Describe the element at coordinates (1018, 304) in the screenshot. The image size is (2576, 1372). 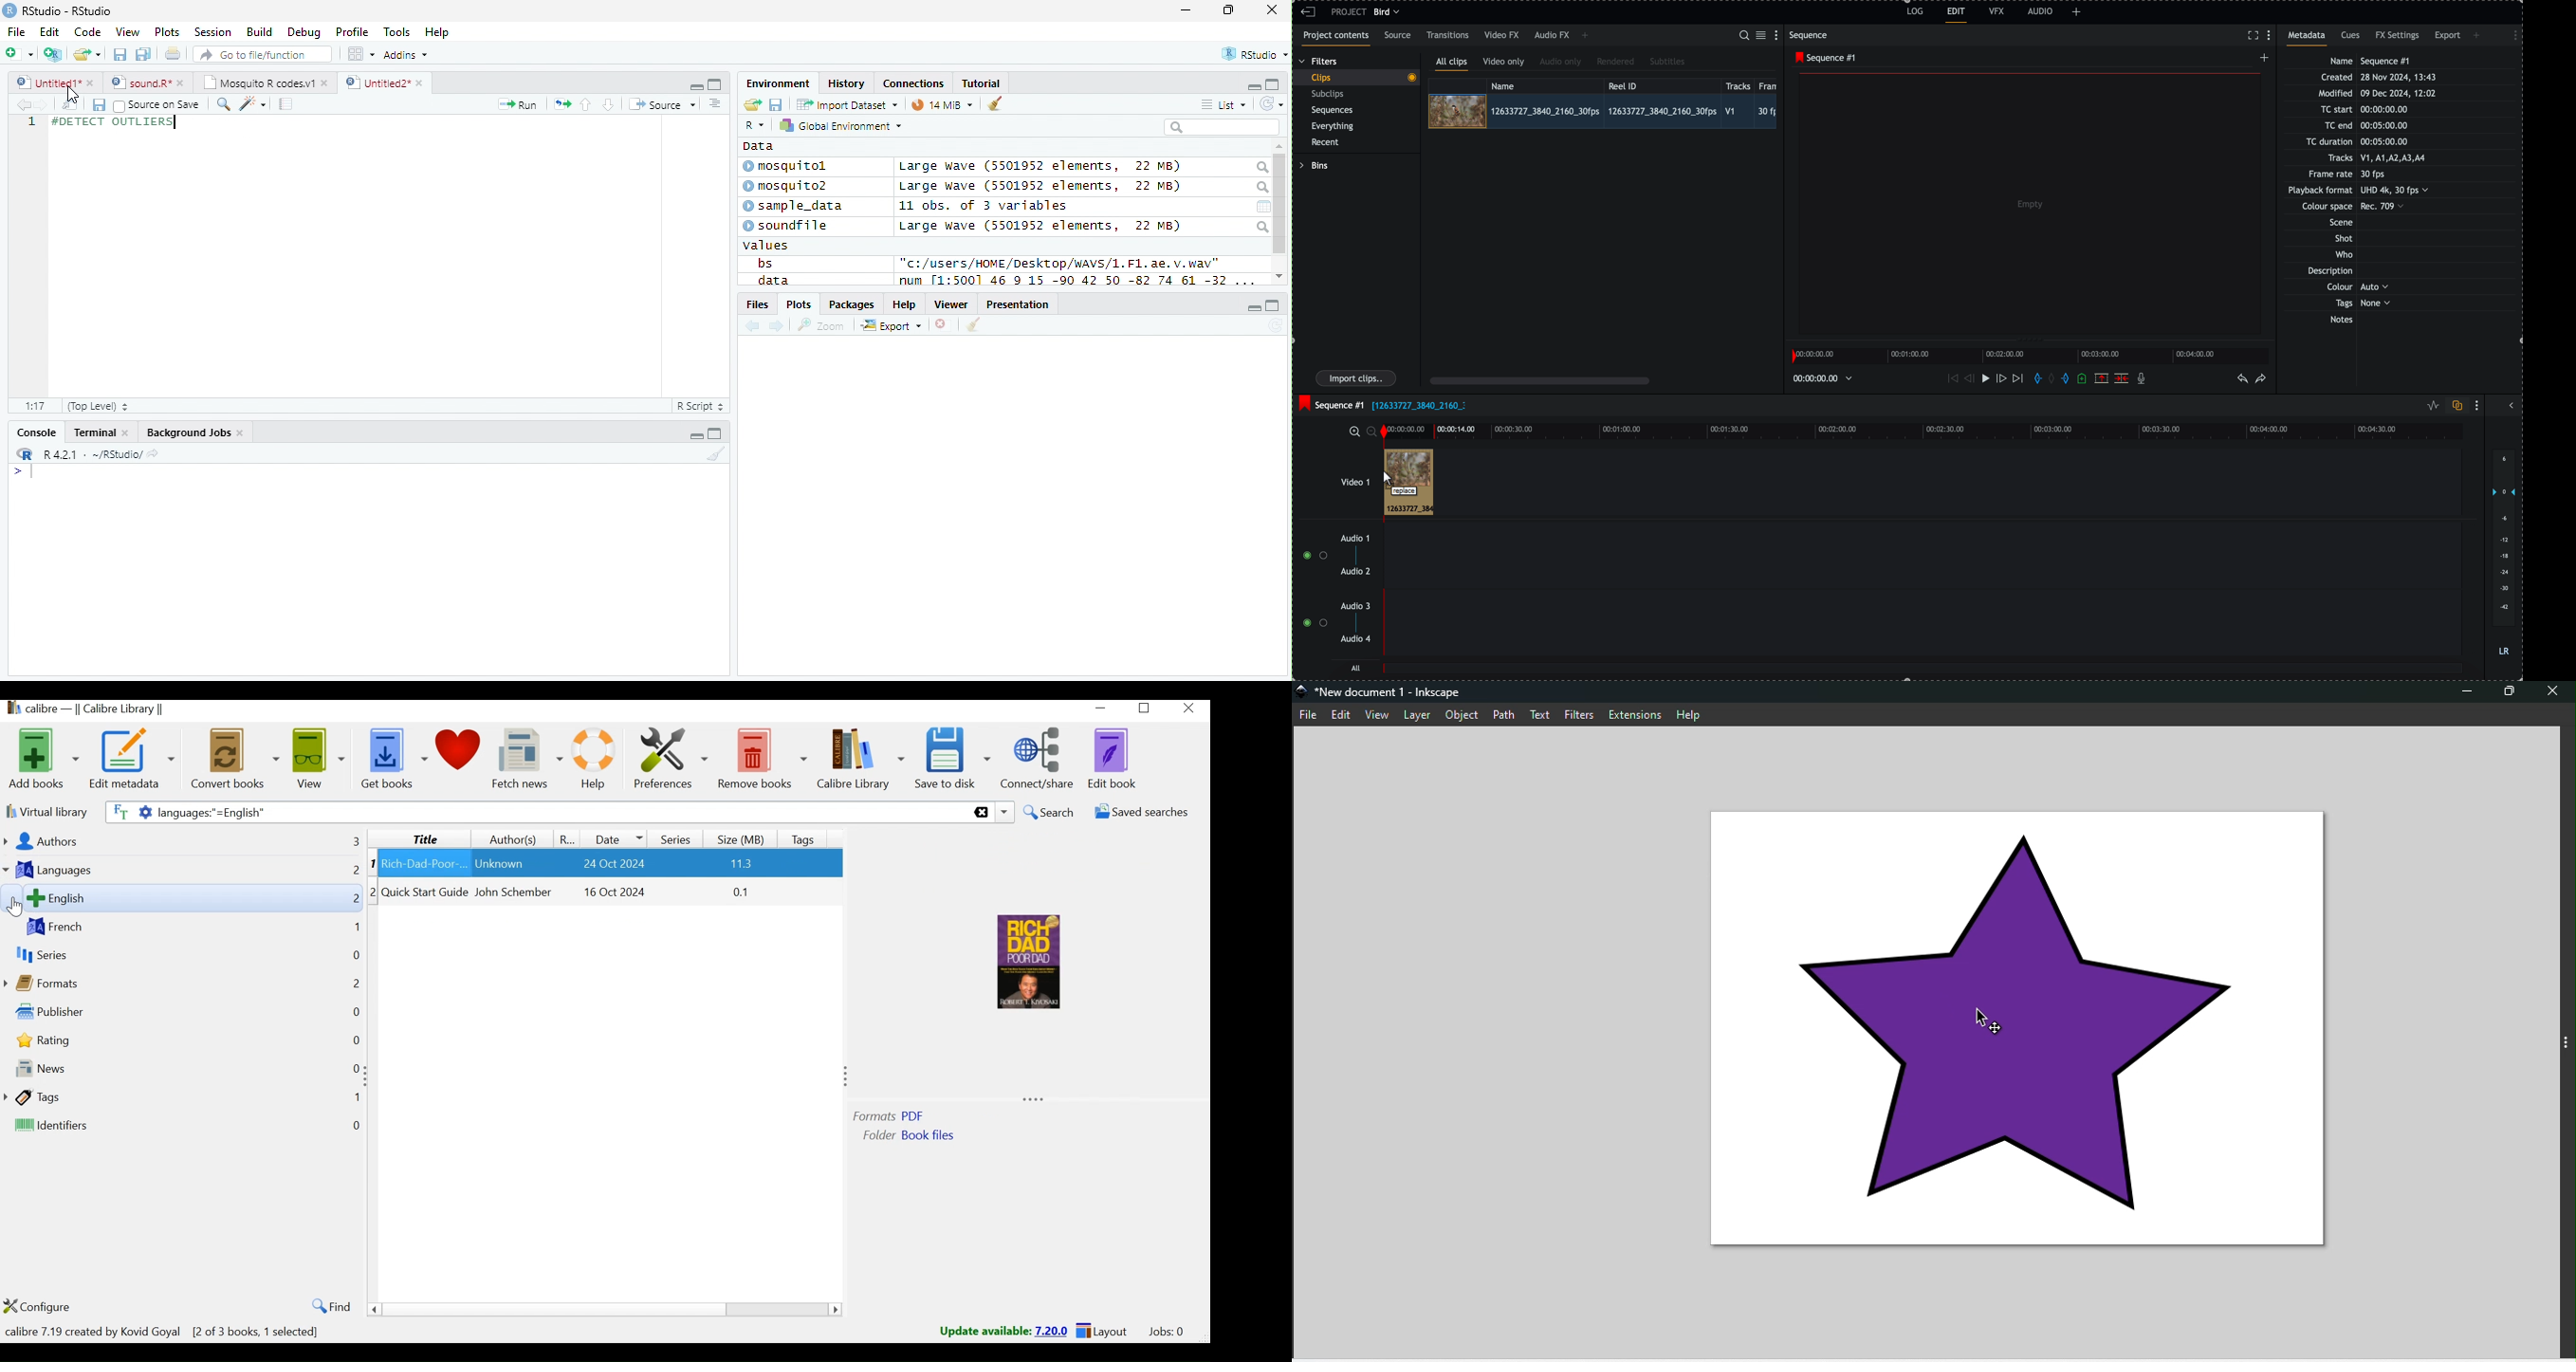
I see `Presentation` at that location.